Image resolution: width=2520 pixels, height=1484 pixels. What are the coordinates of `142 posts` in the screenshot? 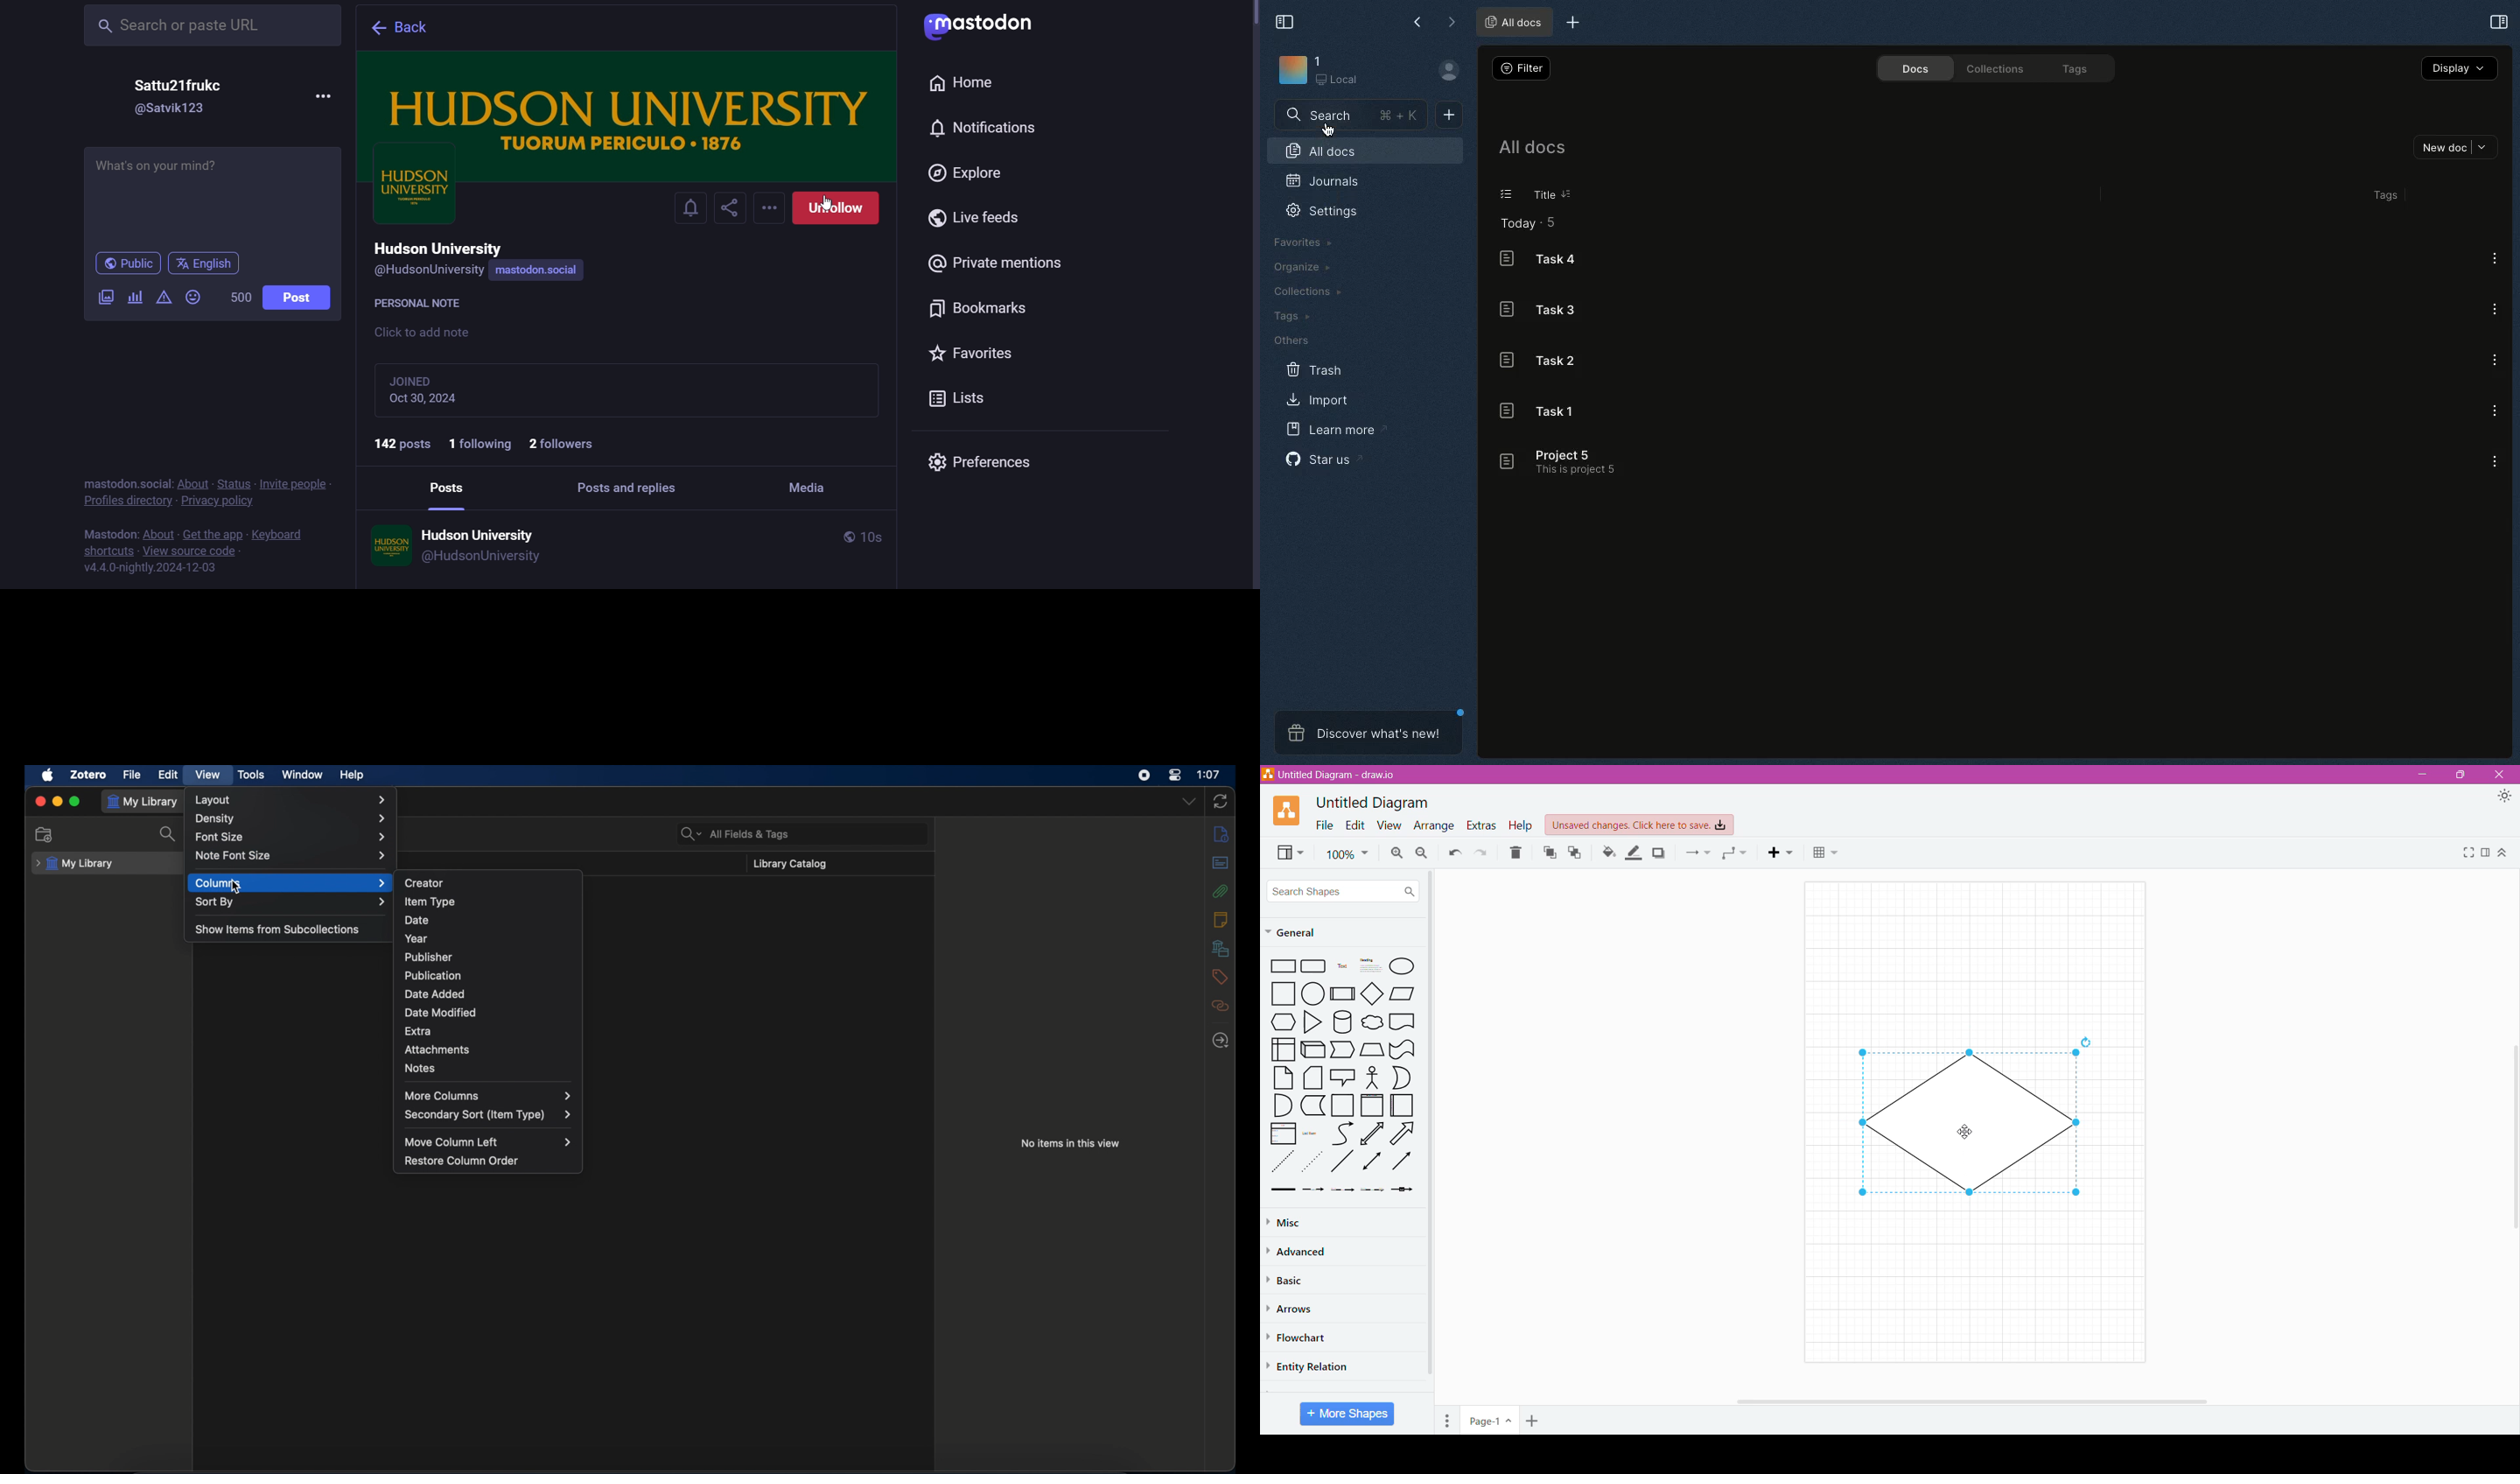 It's located at (396, 443).